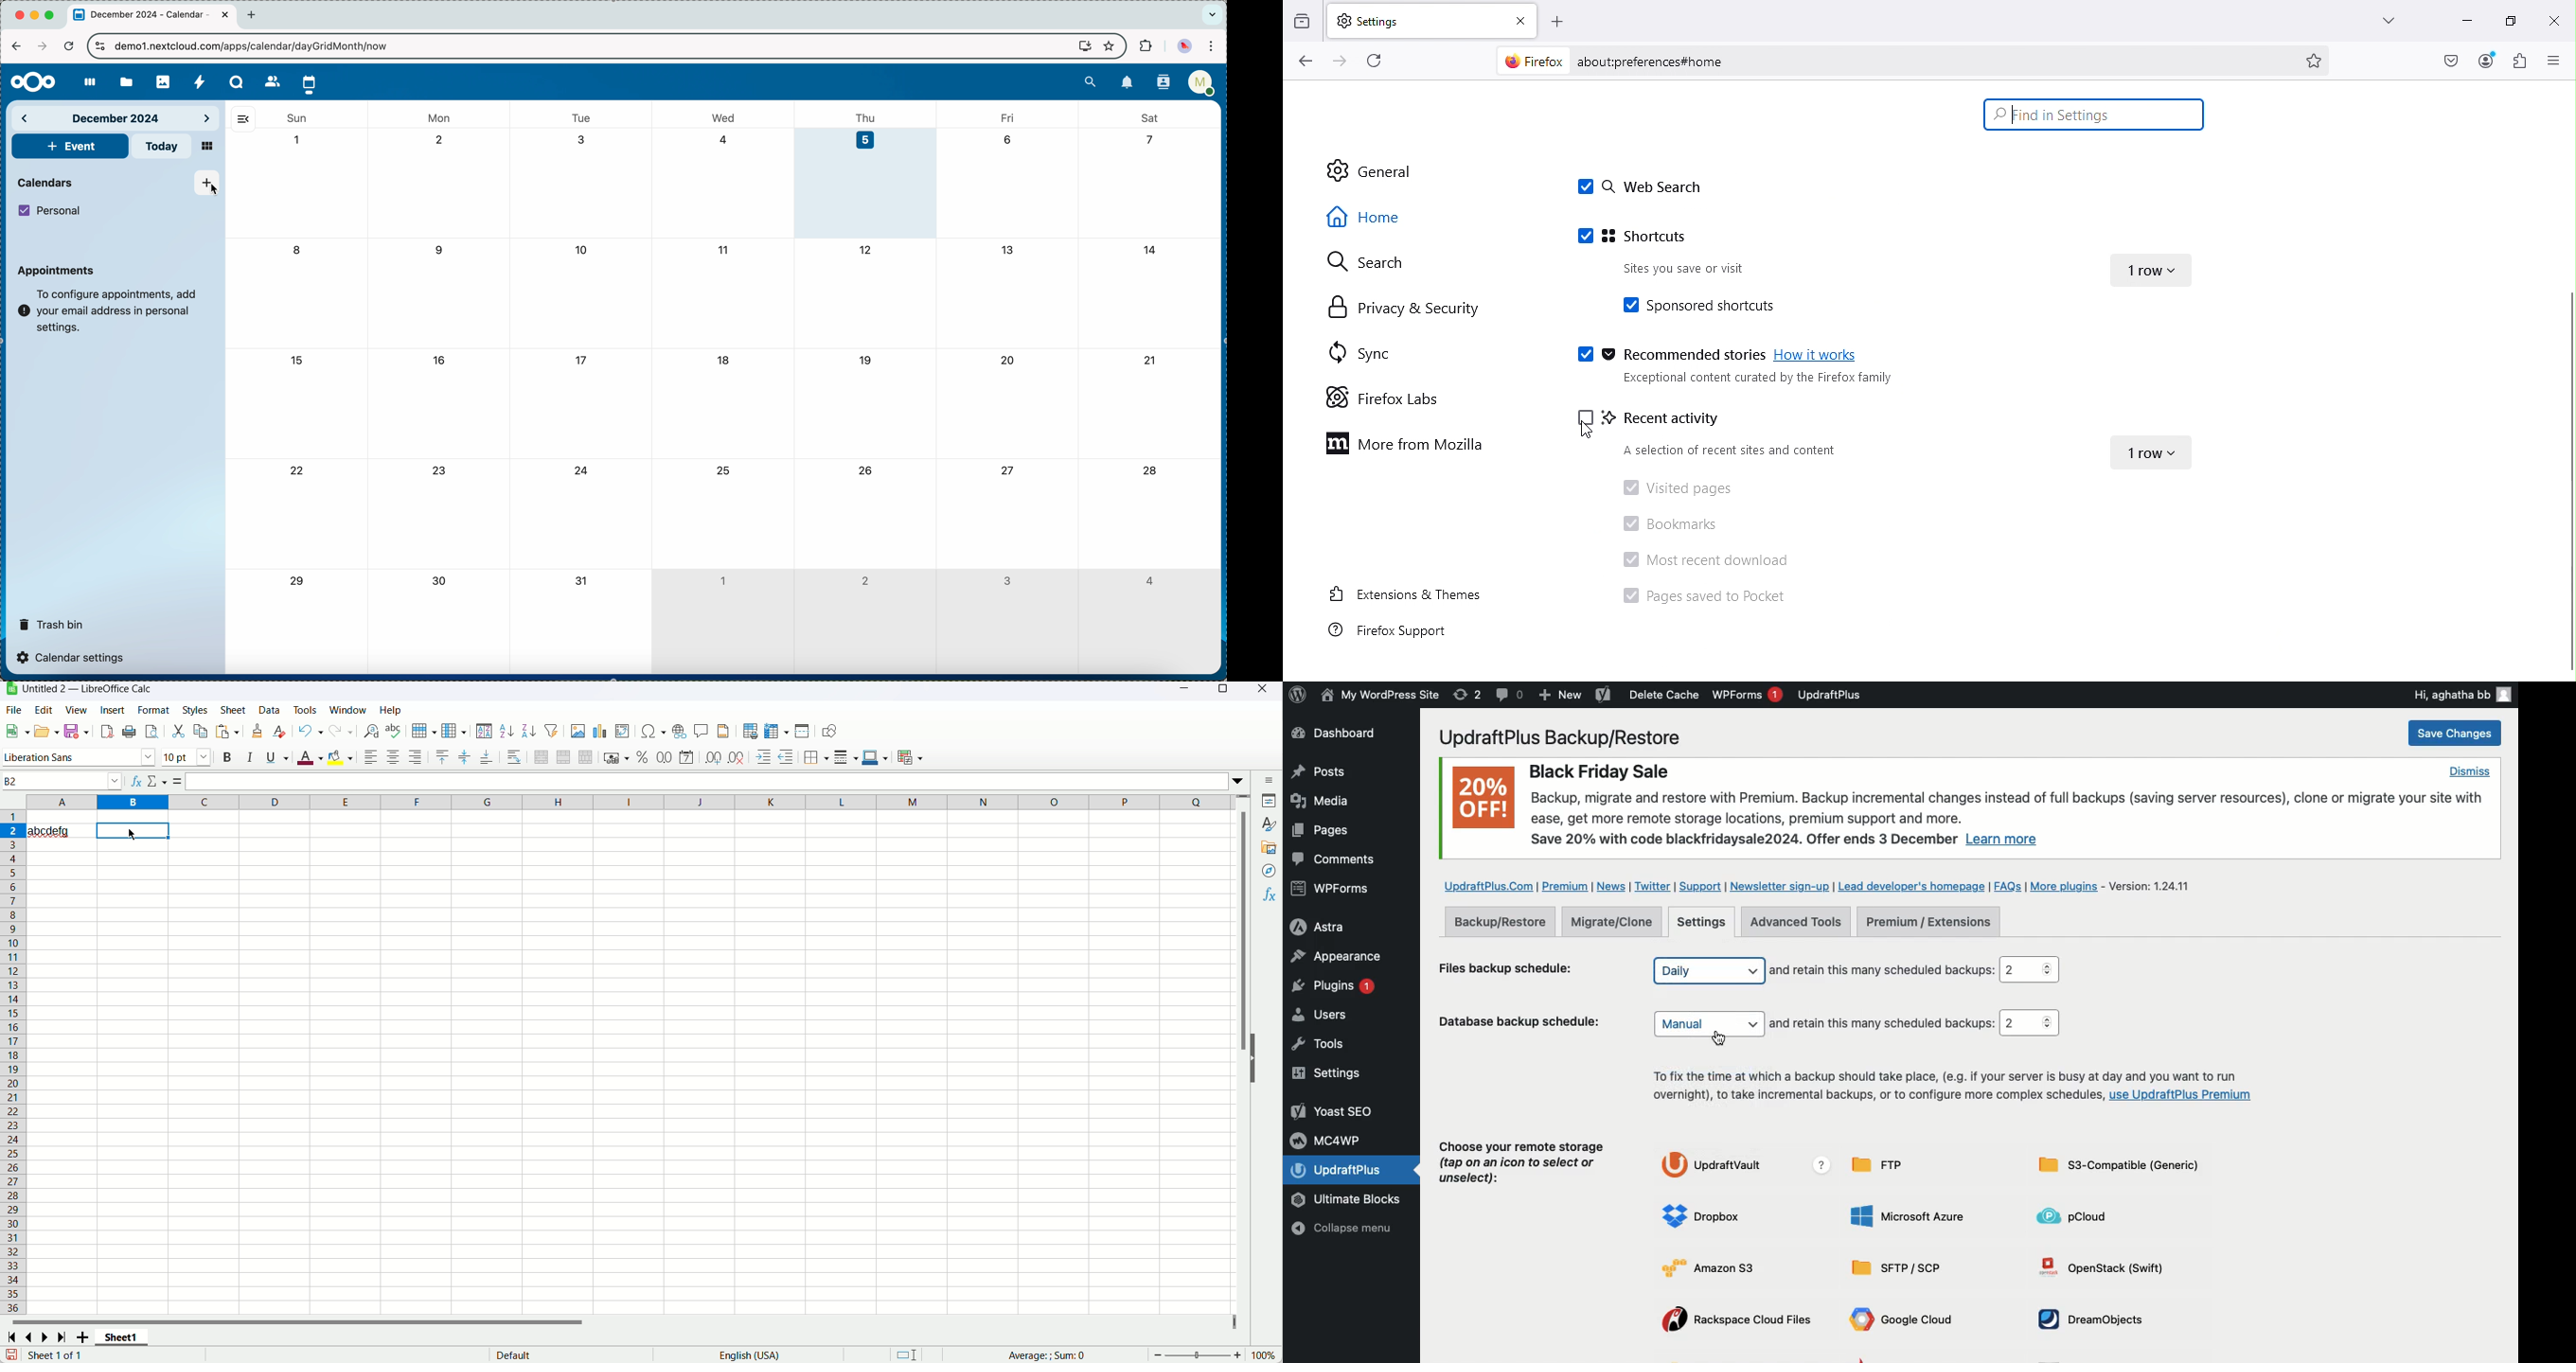 Image resolution: width=2576 pixels, height=1372 pixels. What do you see at coordinates (255, 15) in the screenshot?
I see `new tab` at bounding box center [255, 15].